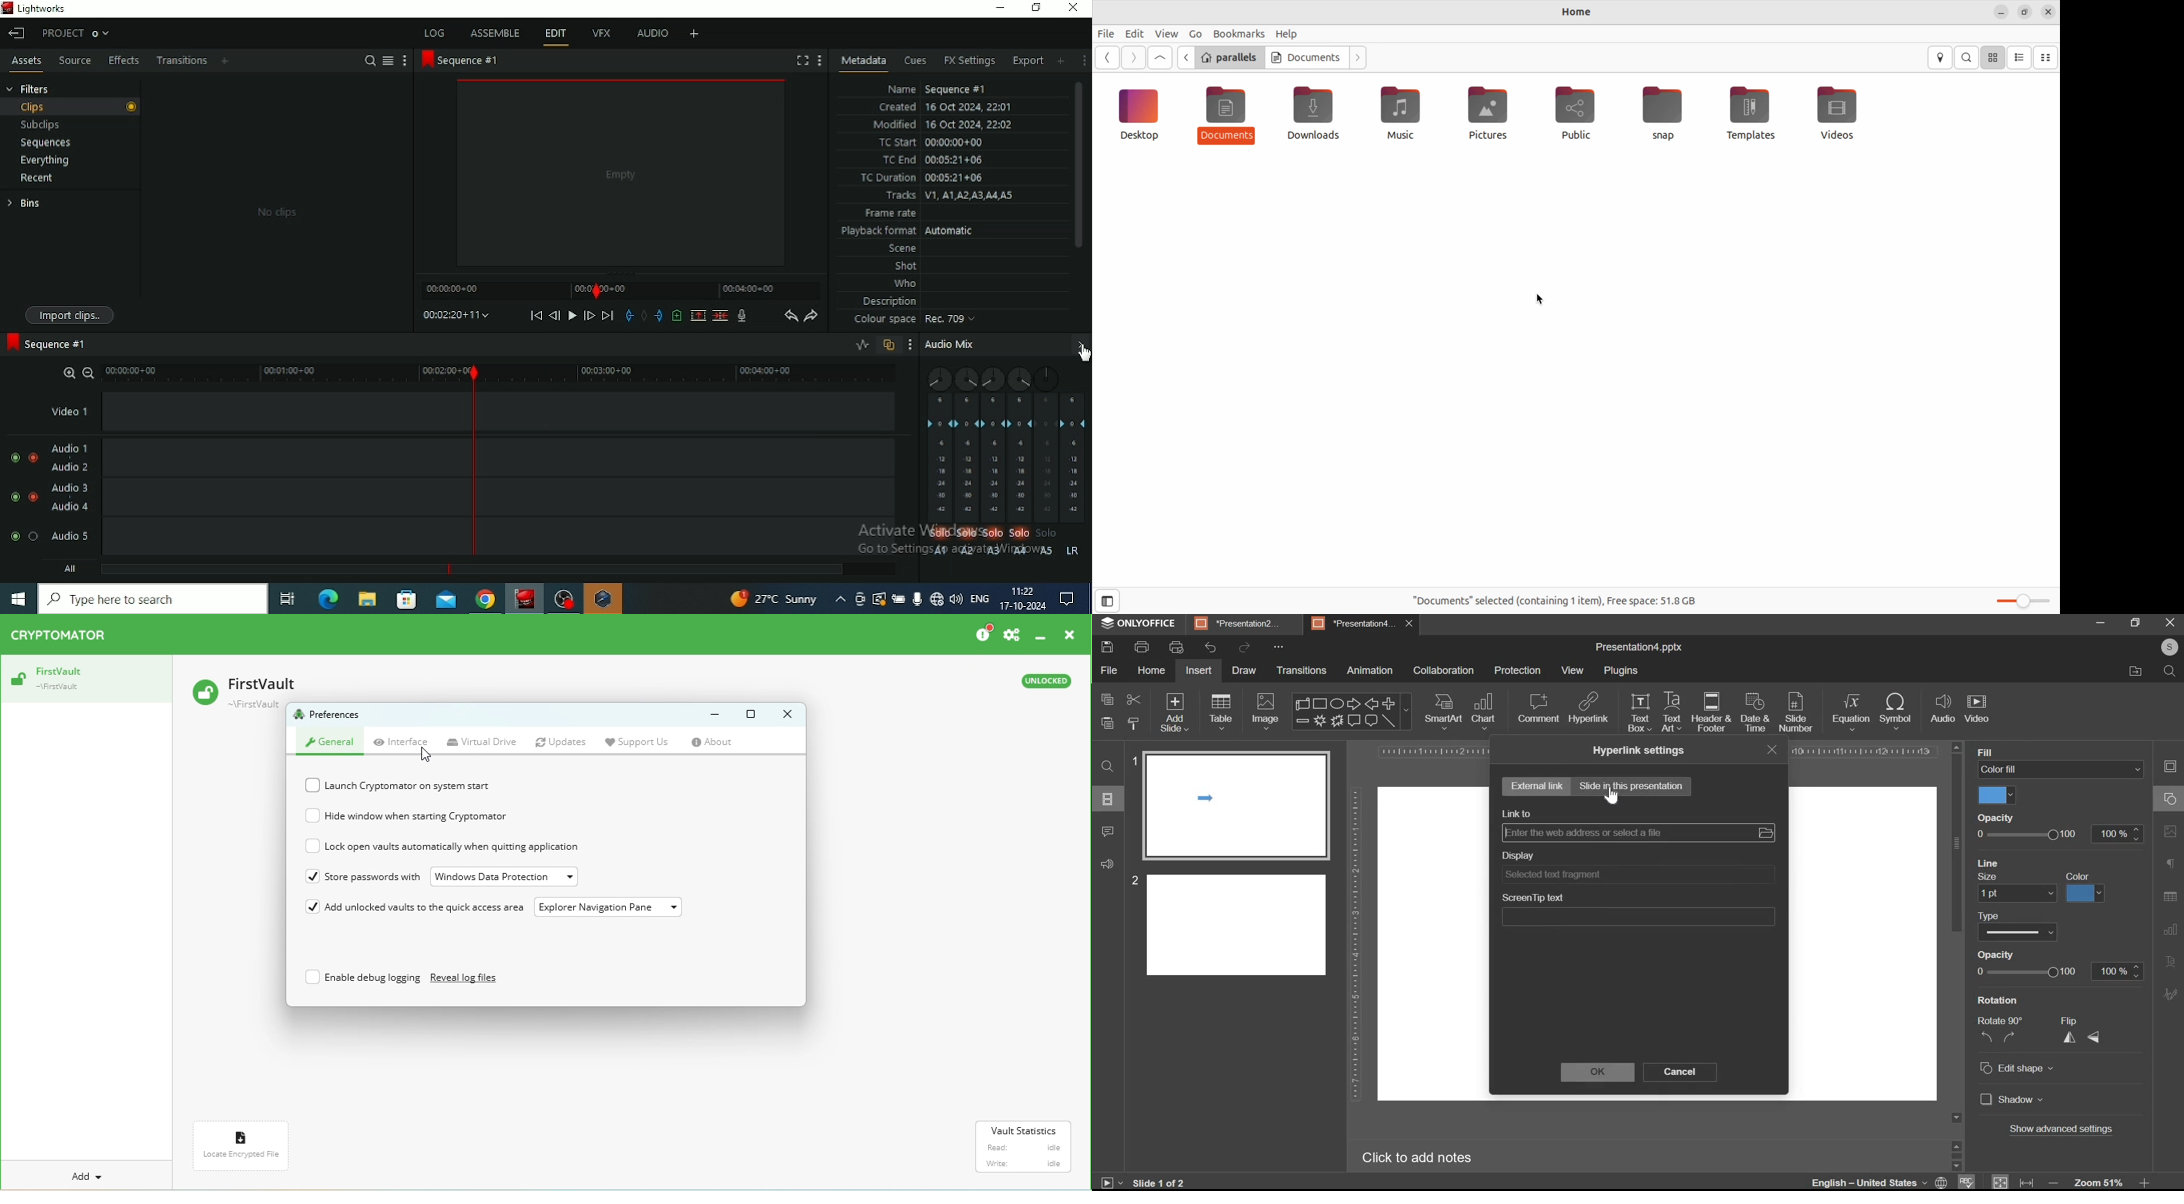 The width and height of the screenshot is (2184, 1204). I want to click on Filters, so click(30, 88).